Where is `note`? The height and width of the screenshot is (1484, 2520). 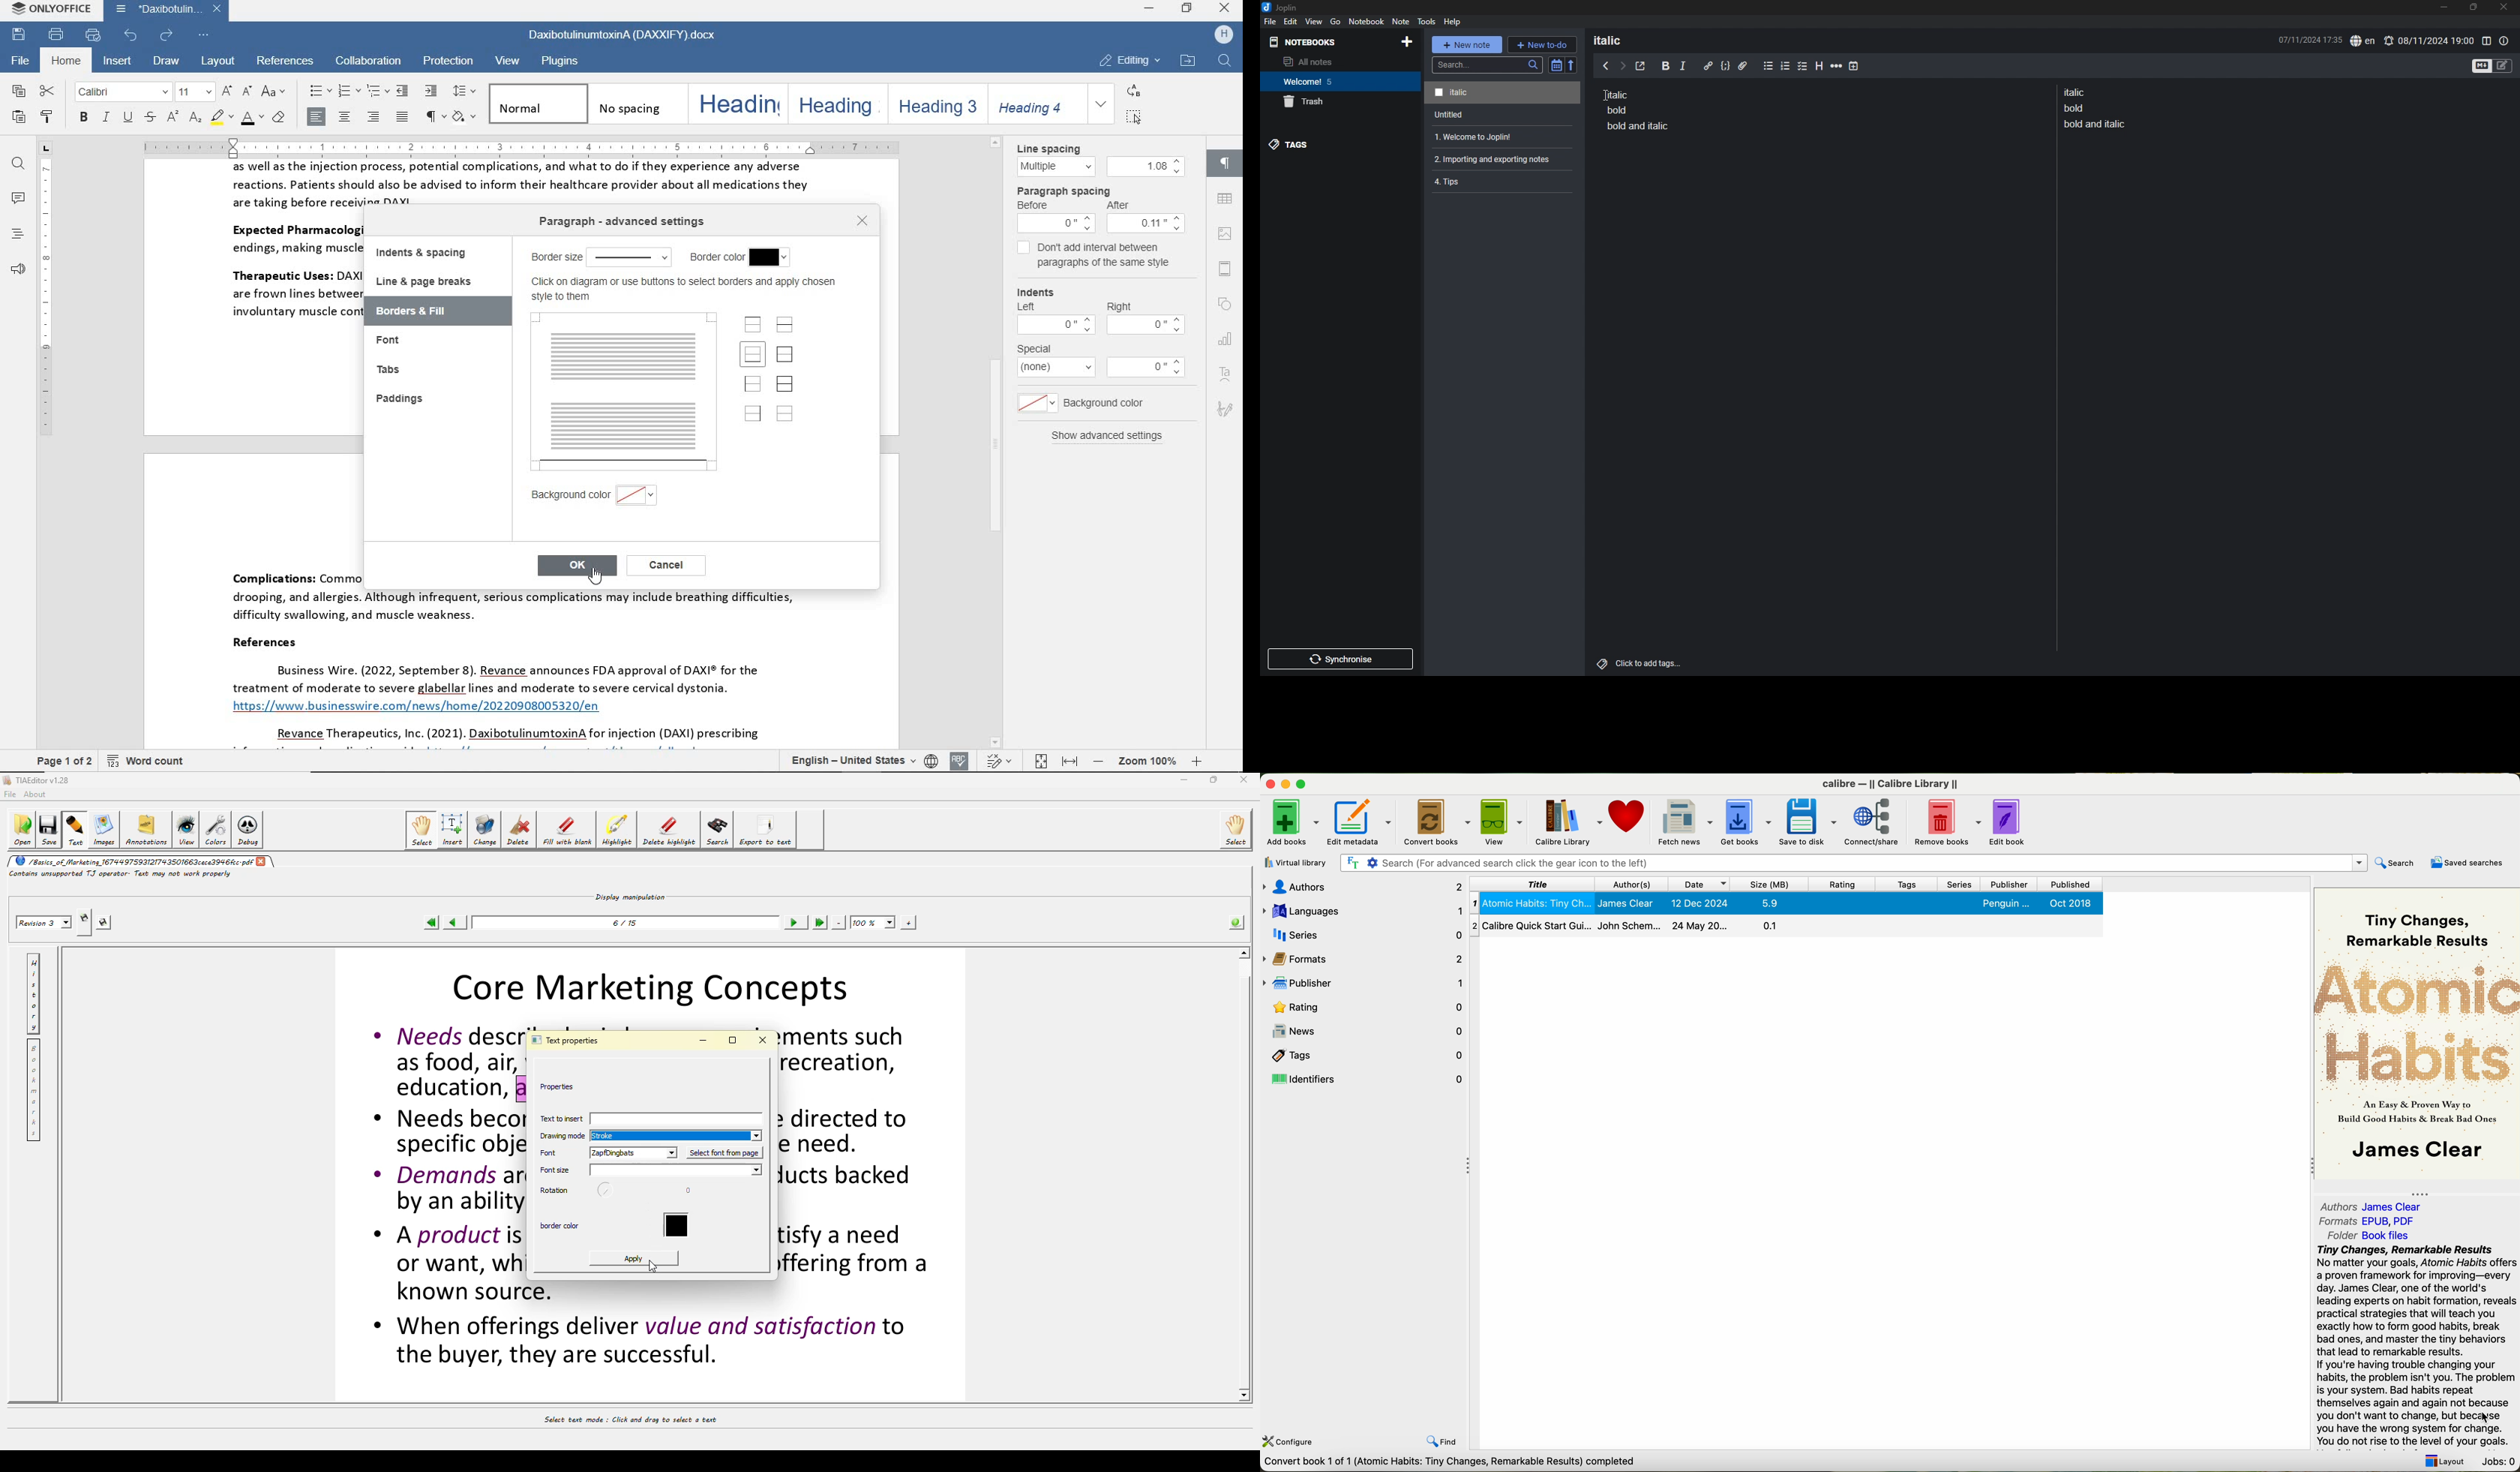
note is located at coordinates (1497, 159).